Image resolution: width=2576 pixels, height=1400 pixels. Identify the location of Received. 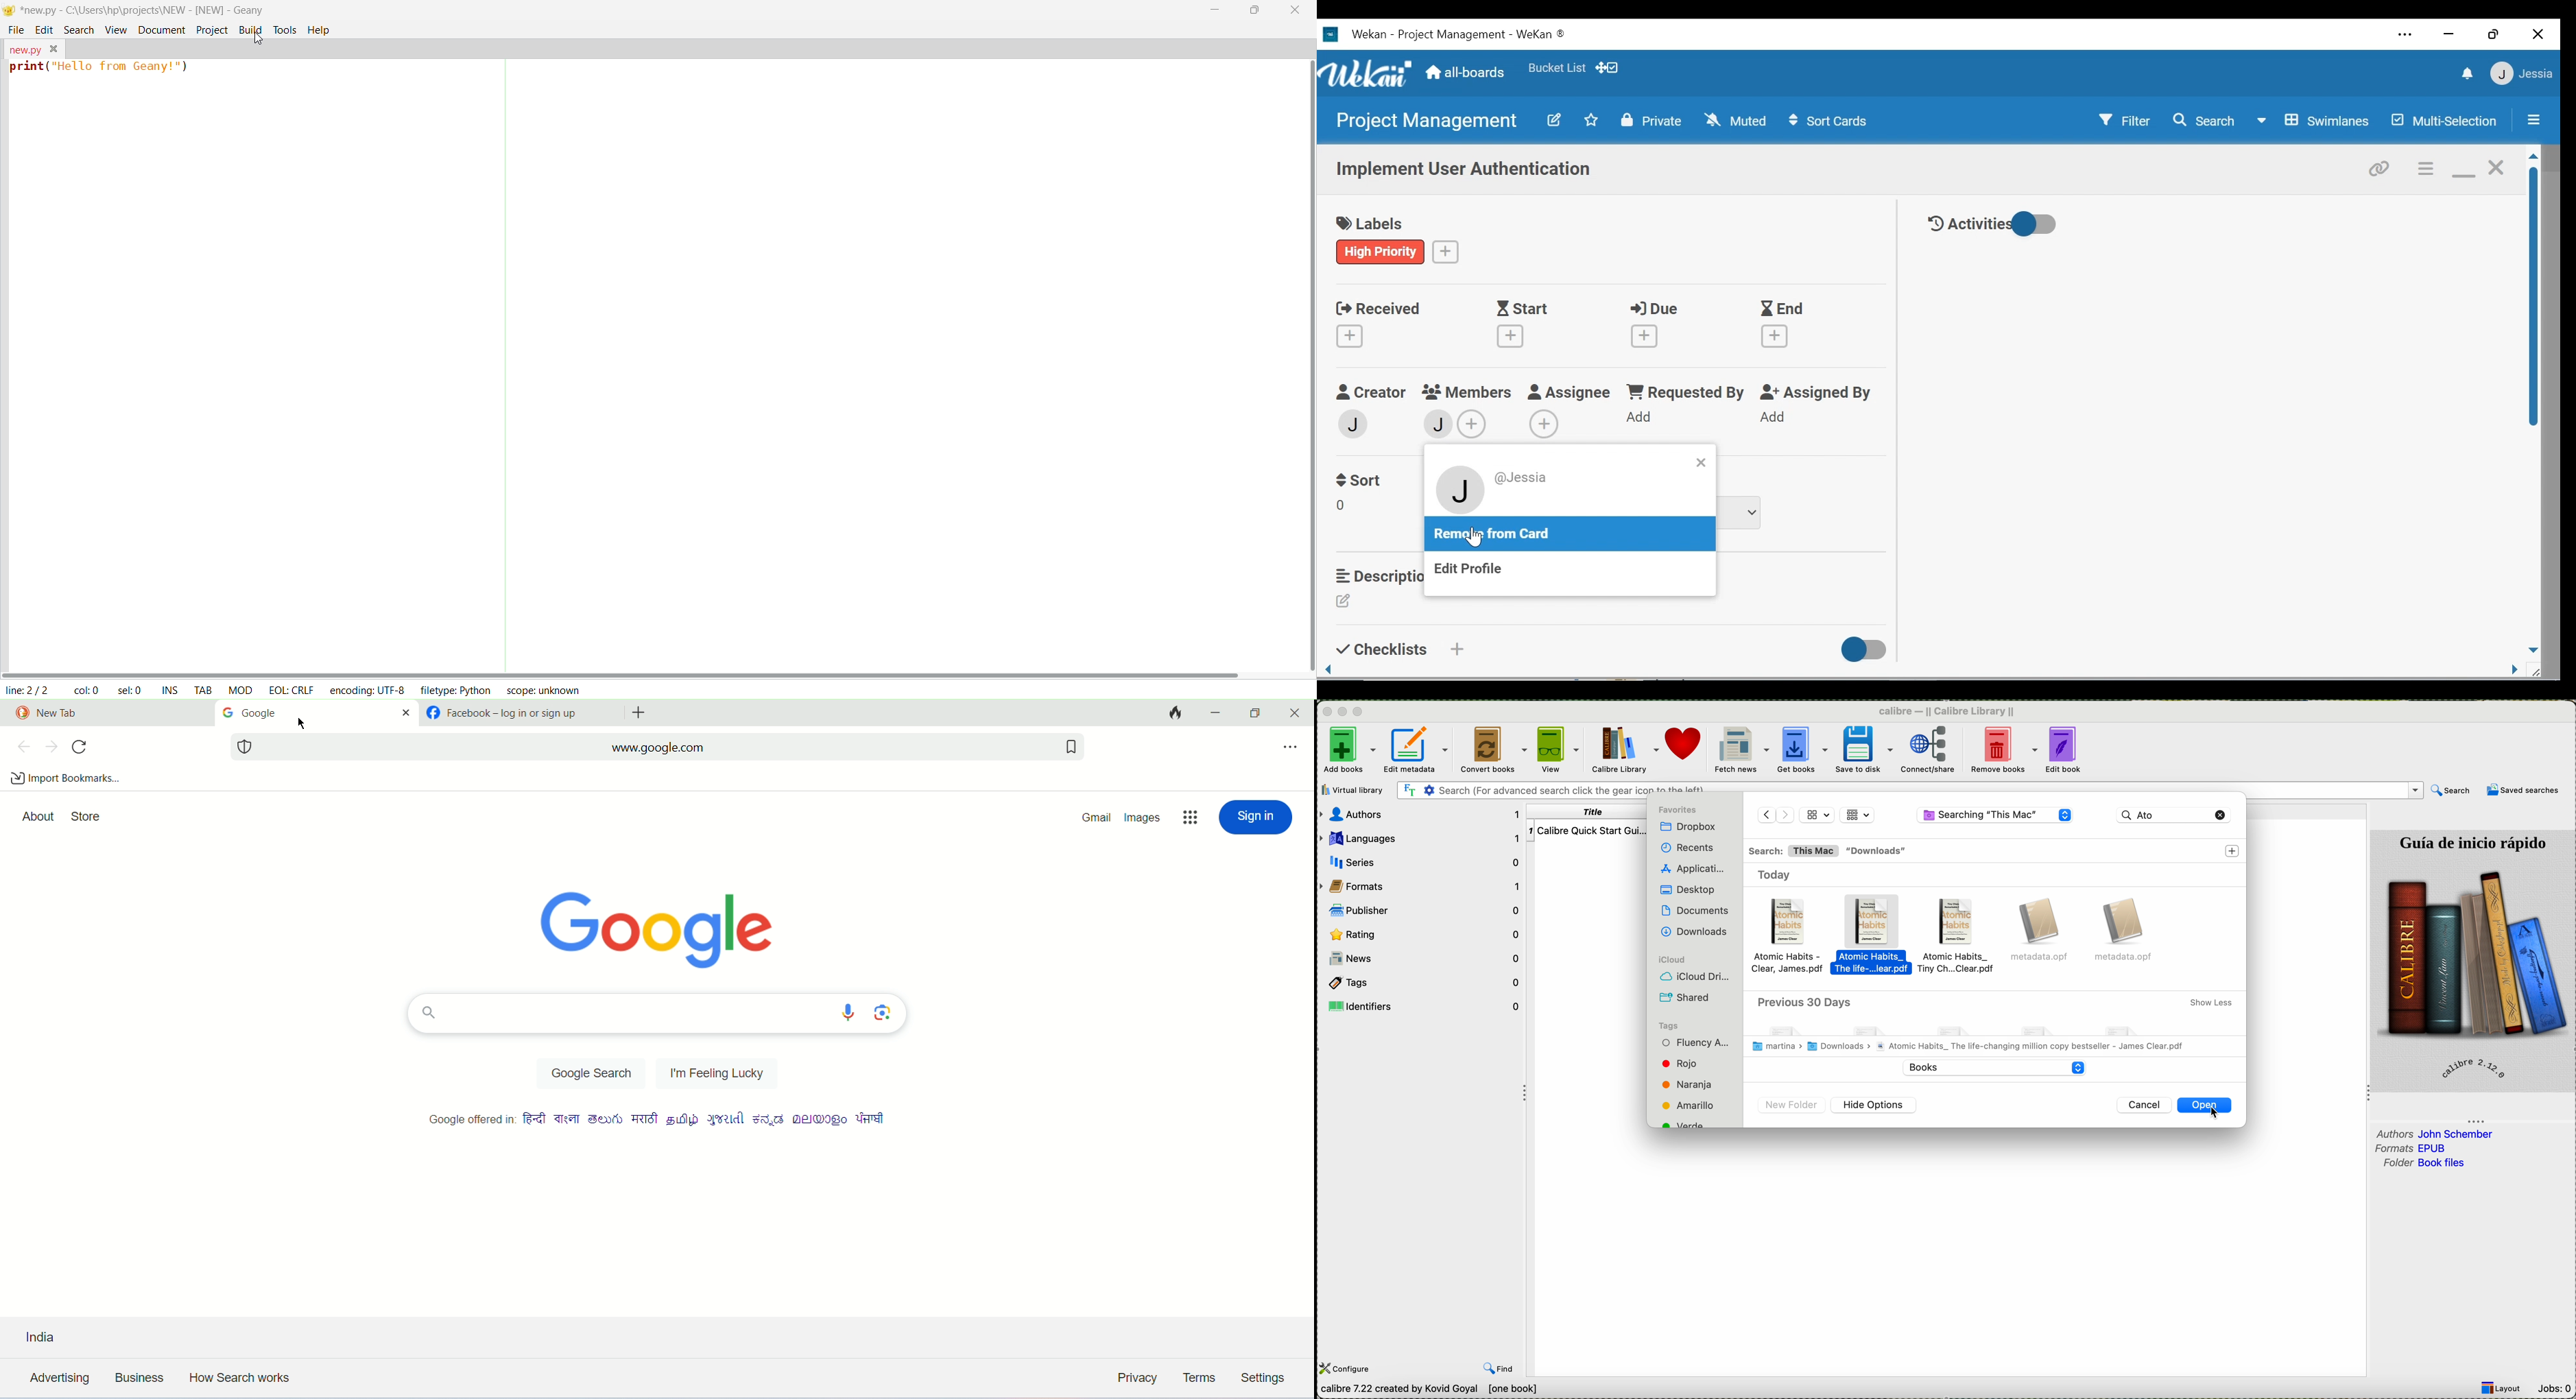
(1374, 325).